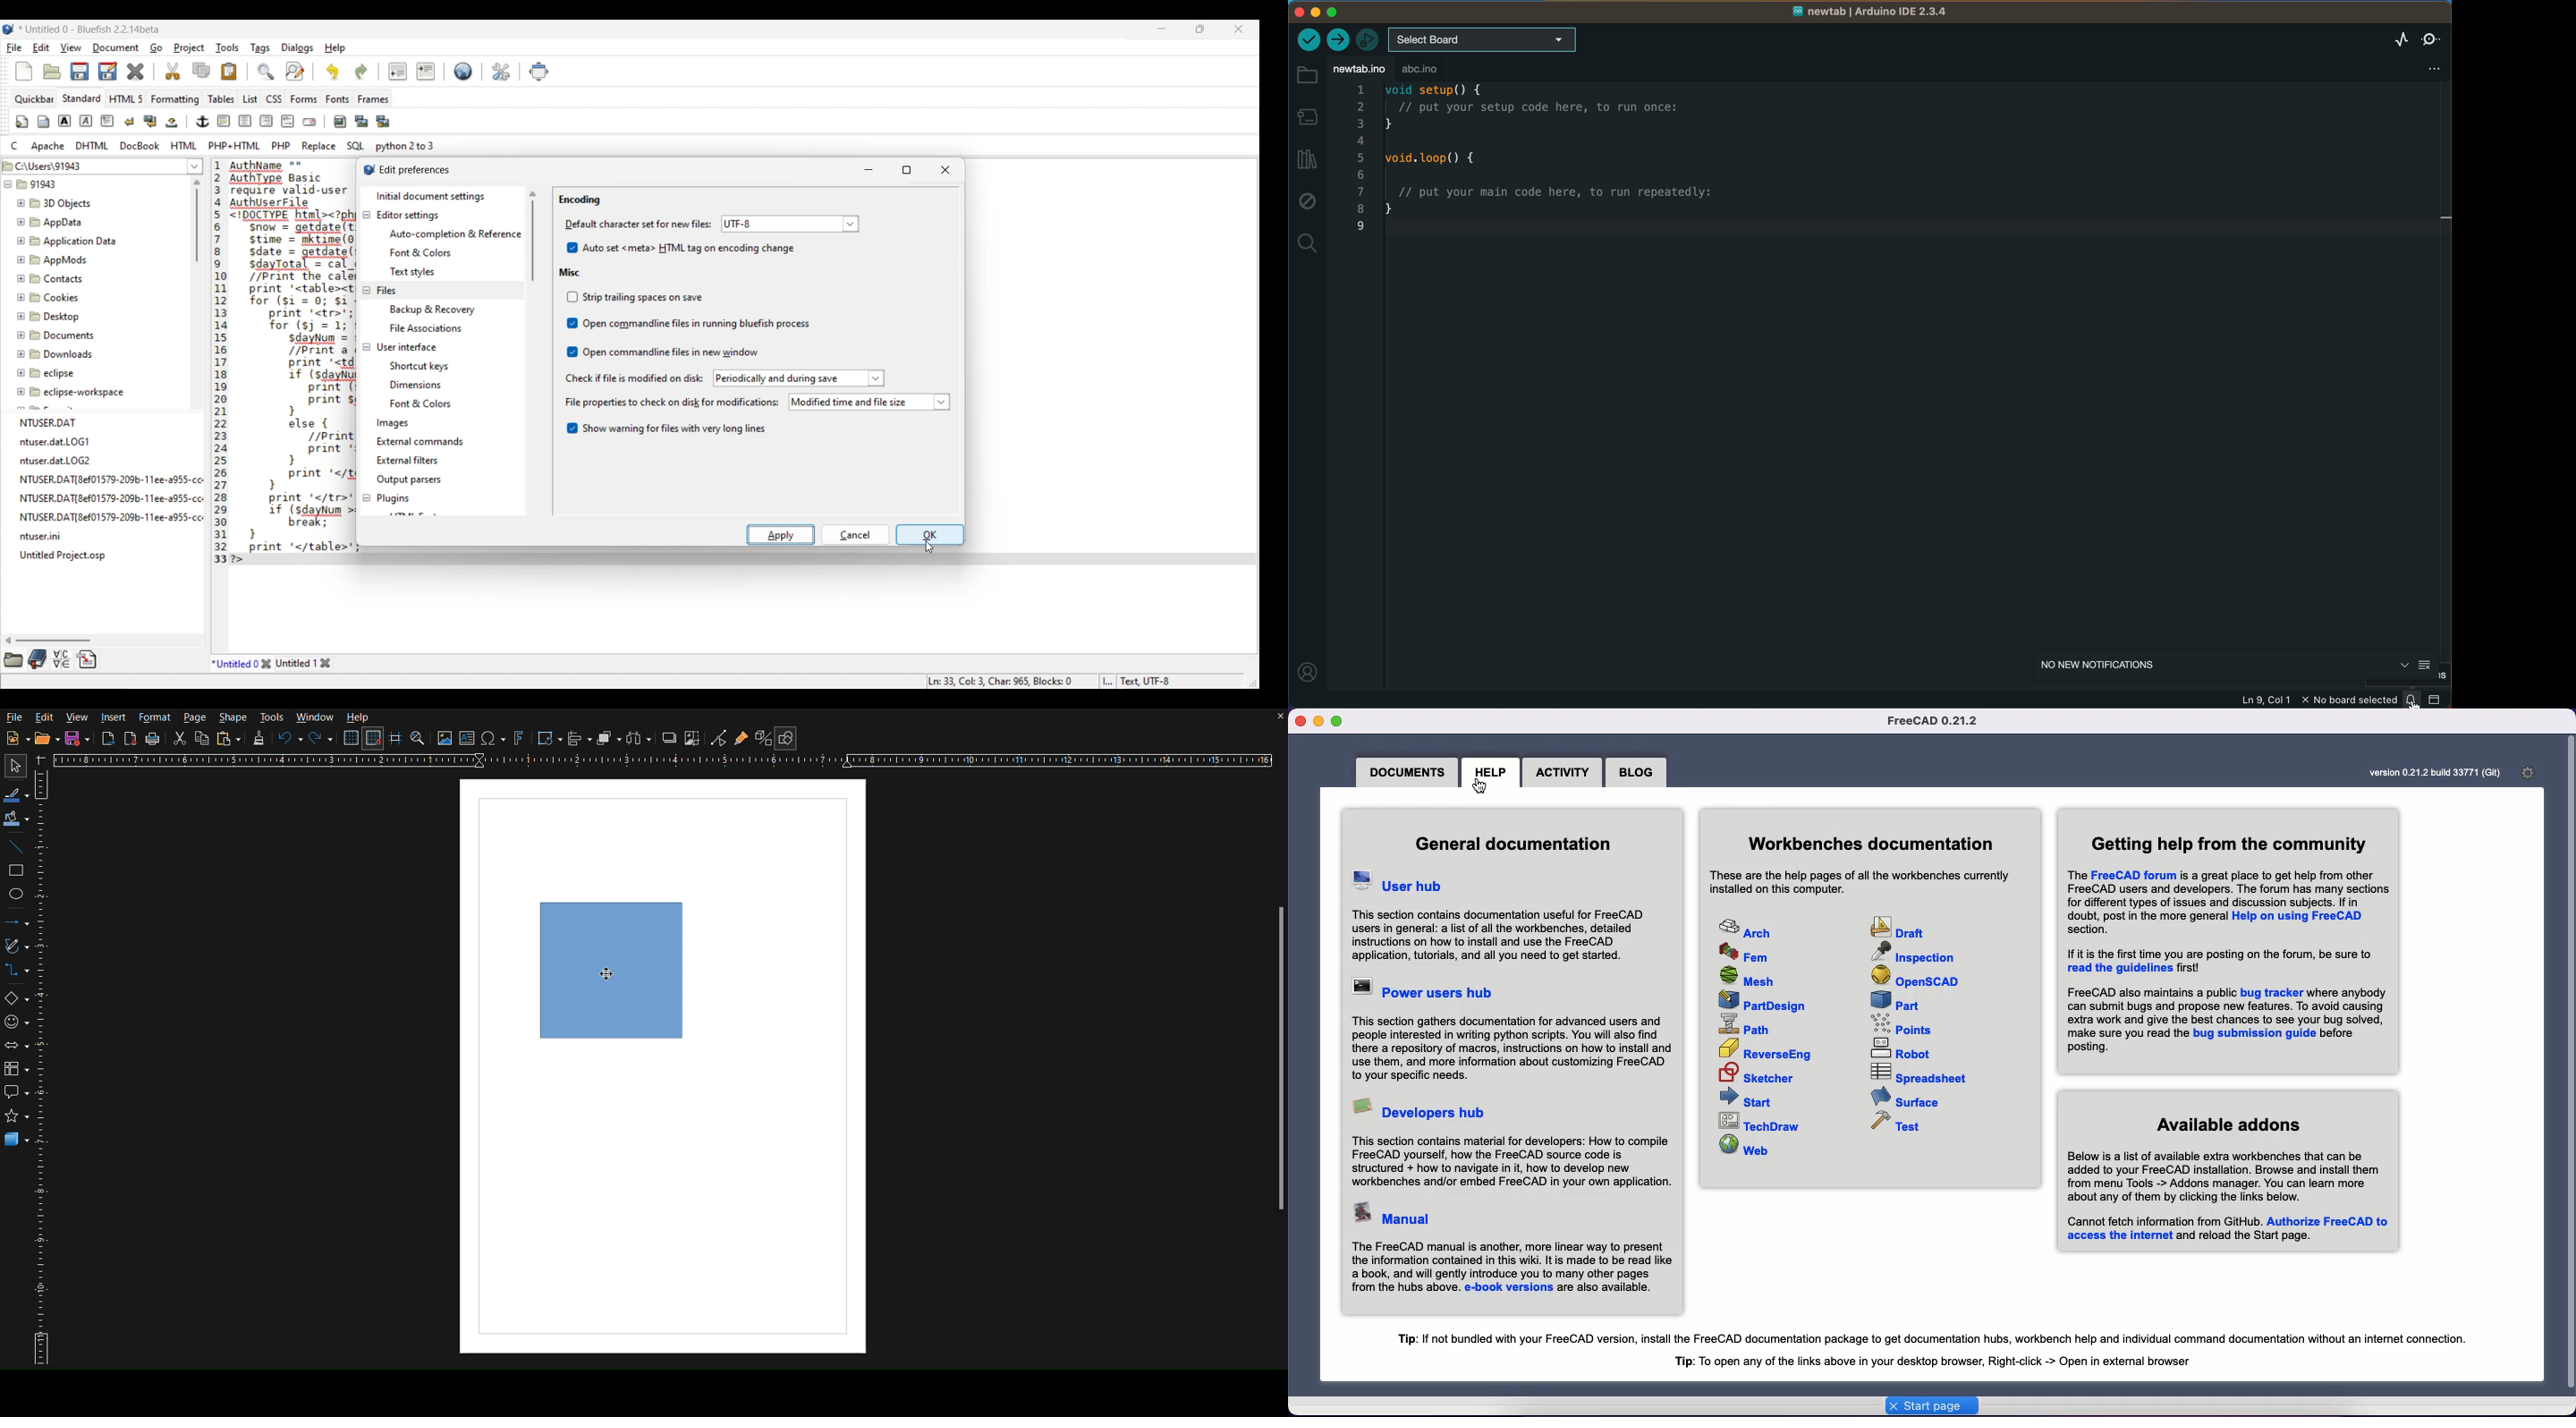 The image size is (2576, 1428). What do you see at coordinates (1505, 1142) in the screenshot?
I see `Developers hub` at bounding box center [1505, 1142].